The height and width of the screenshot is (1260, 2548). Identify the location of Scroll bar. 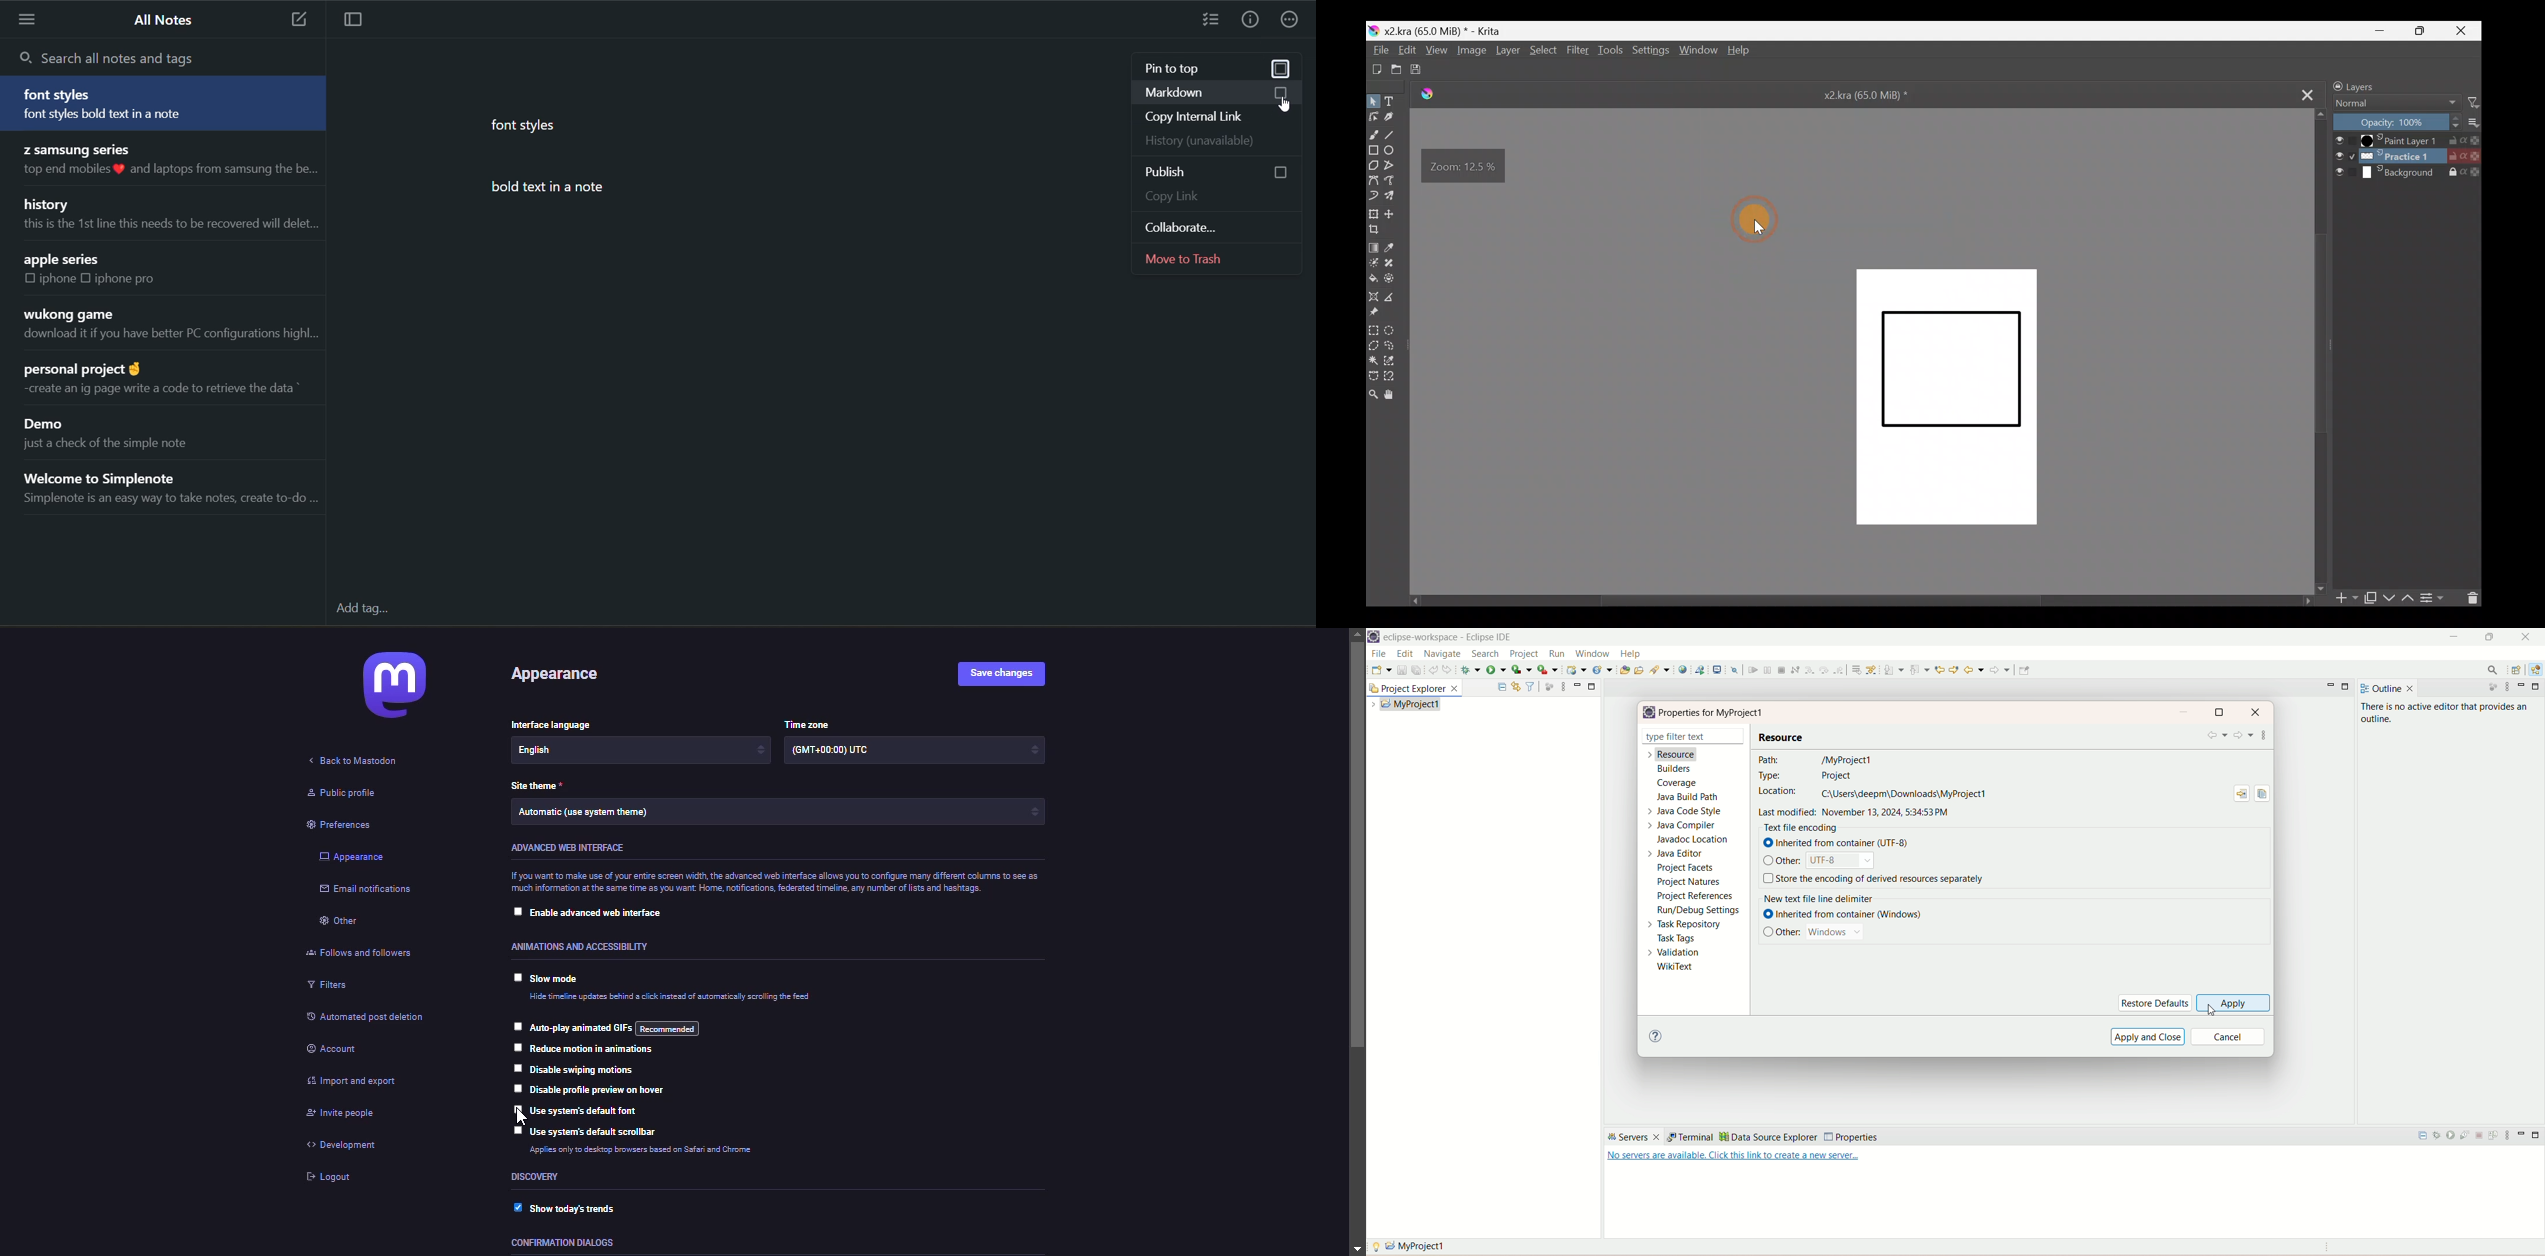
(1852, 604).